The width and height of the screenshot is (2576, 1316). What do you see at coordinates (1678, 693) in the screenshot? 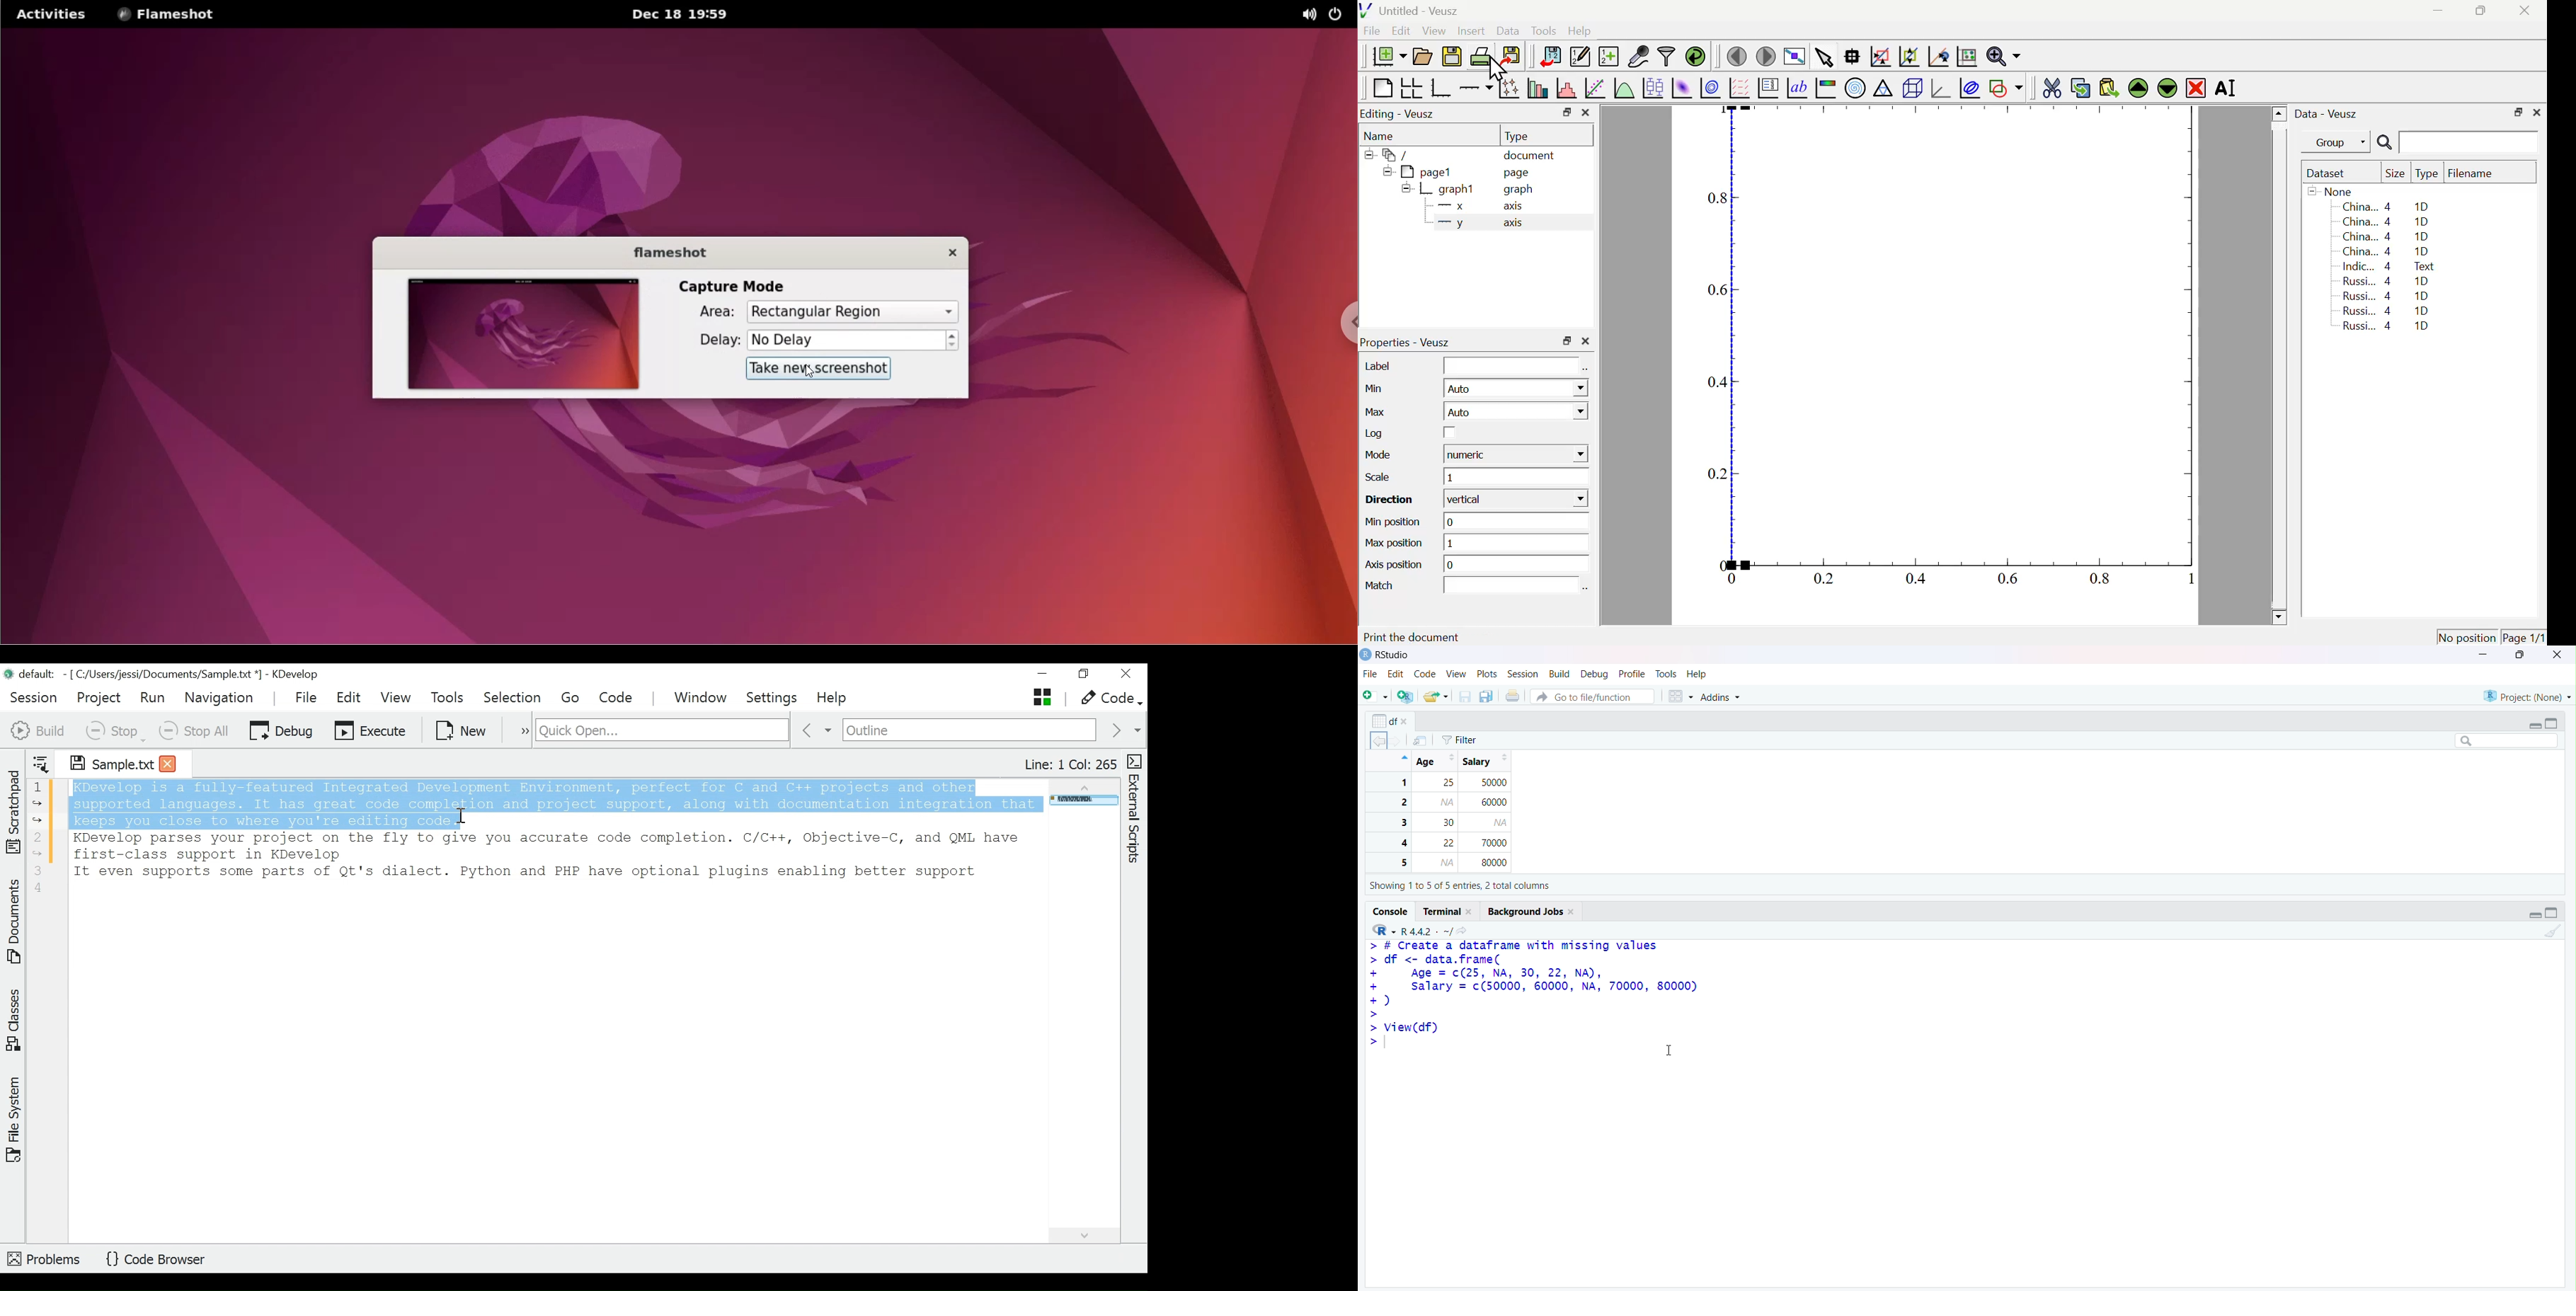
I see `Workspace panes` at bounding box center [1678, 693].